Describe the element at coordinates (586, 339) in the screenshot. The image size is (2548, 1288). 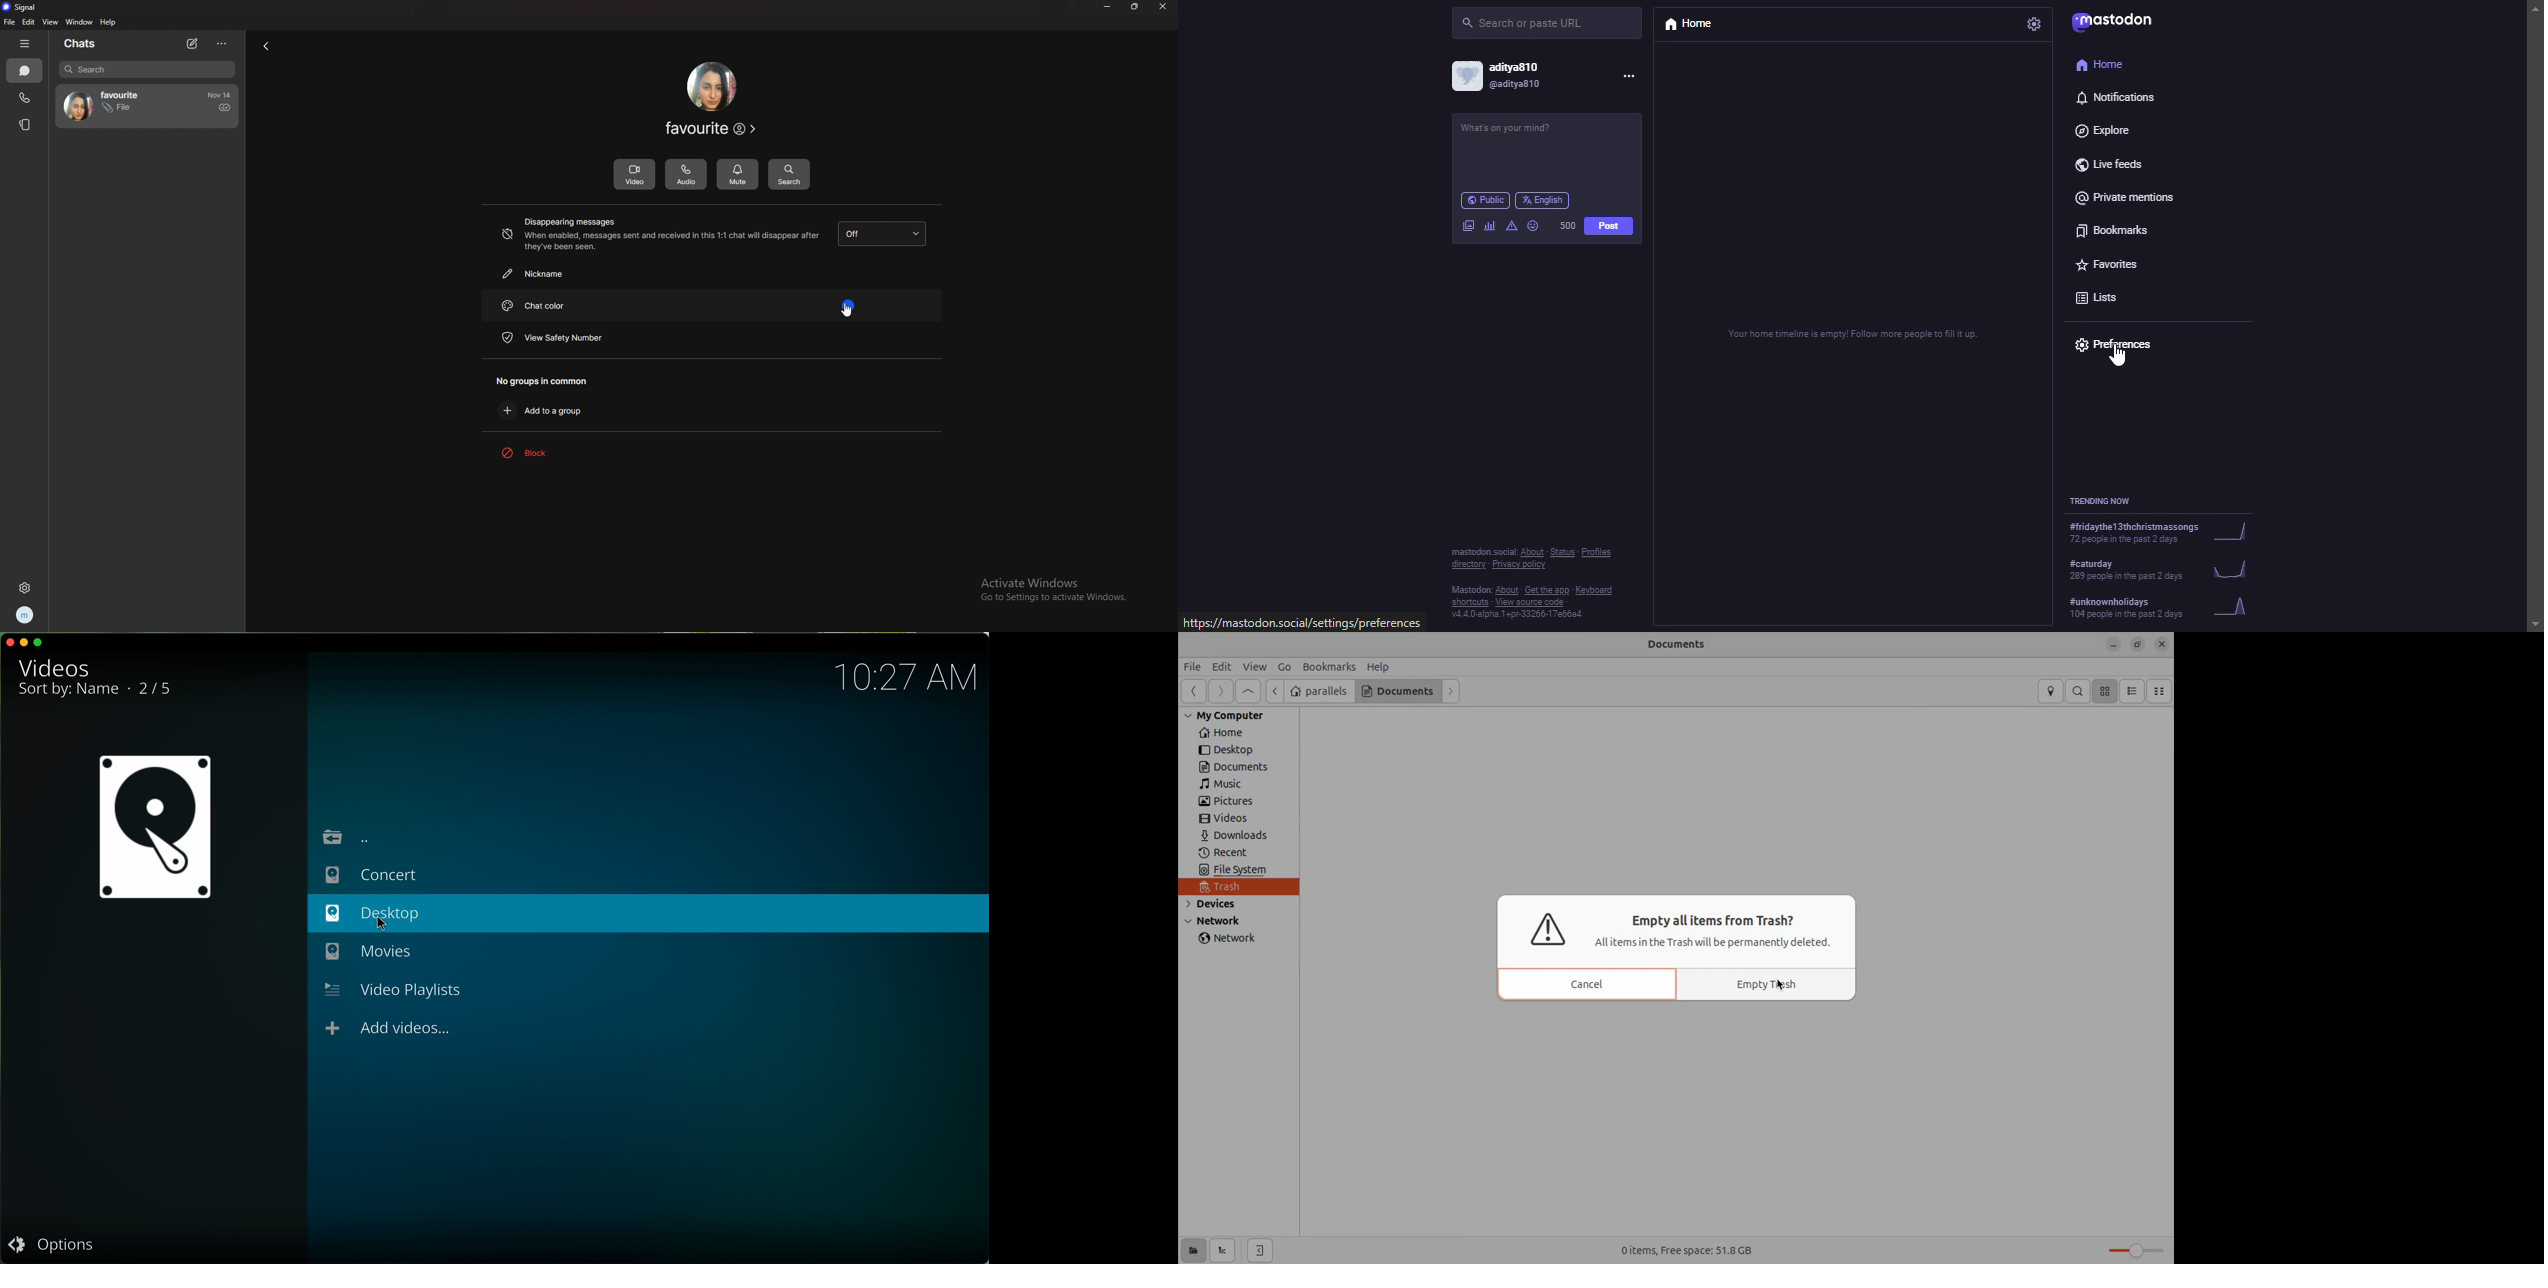
I see `view safety number` at that location.